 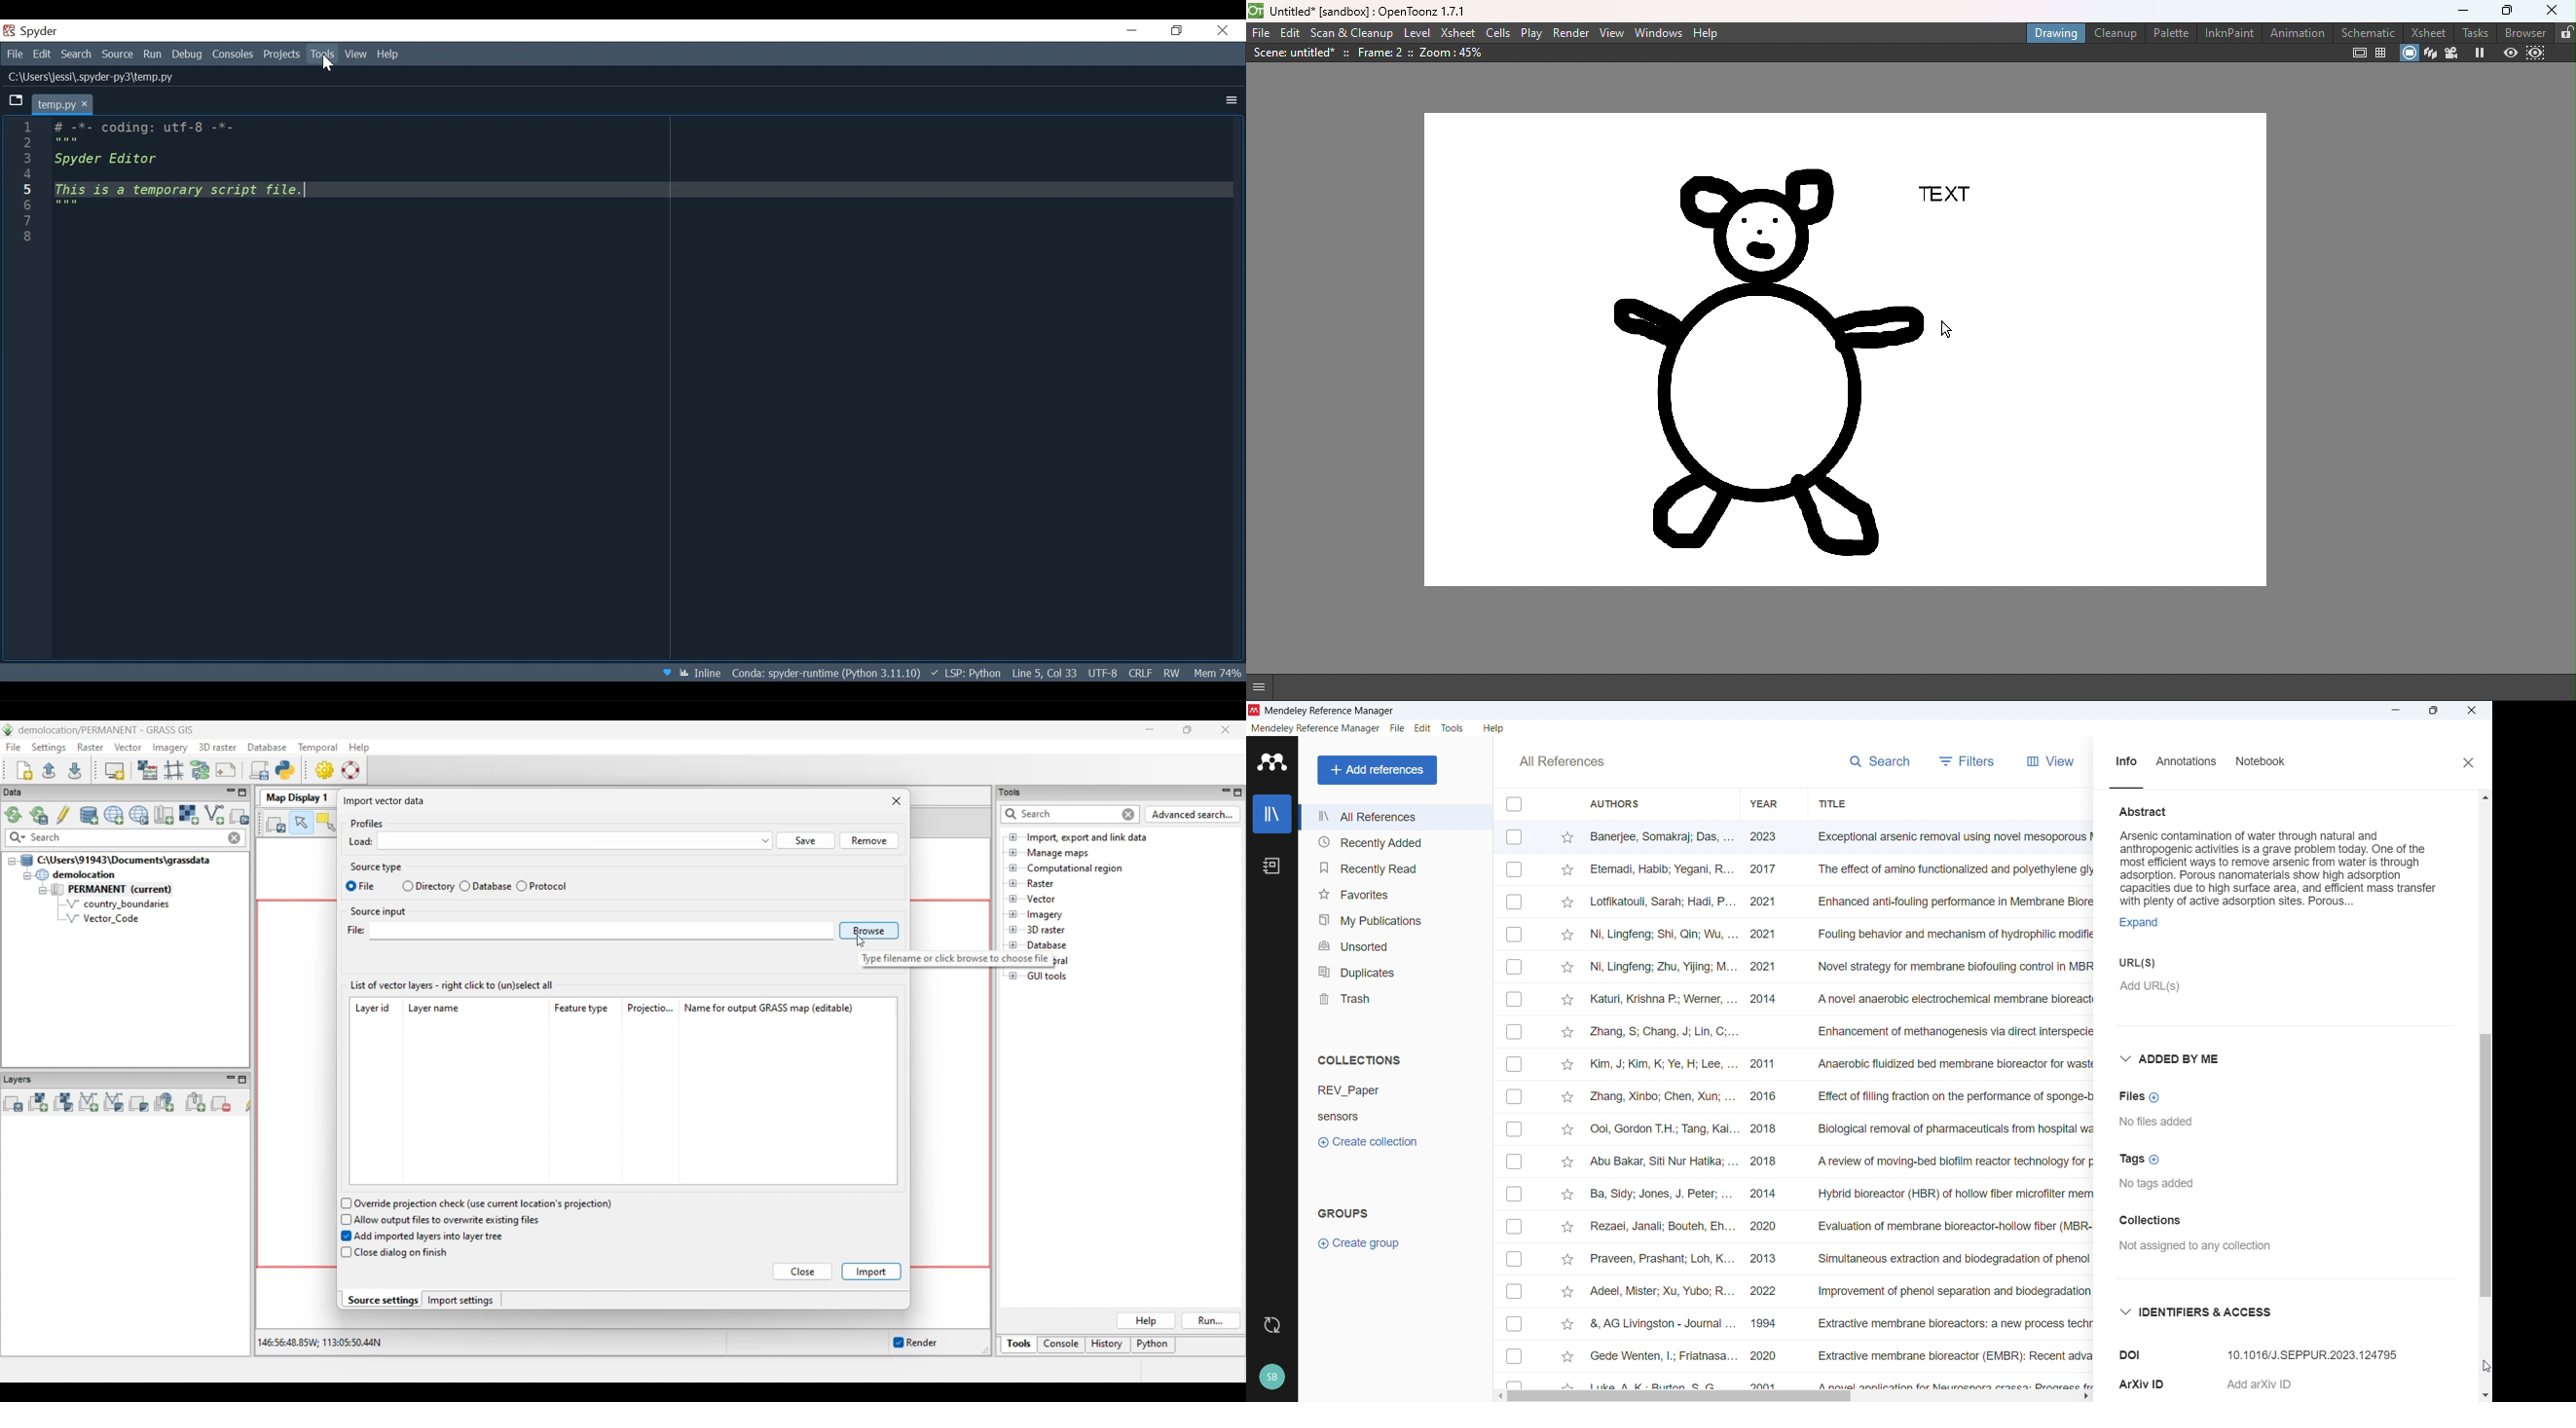 I want to click on Toggle between inline and interactive Matplotlib plotting, so click(x=702, y=672).